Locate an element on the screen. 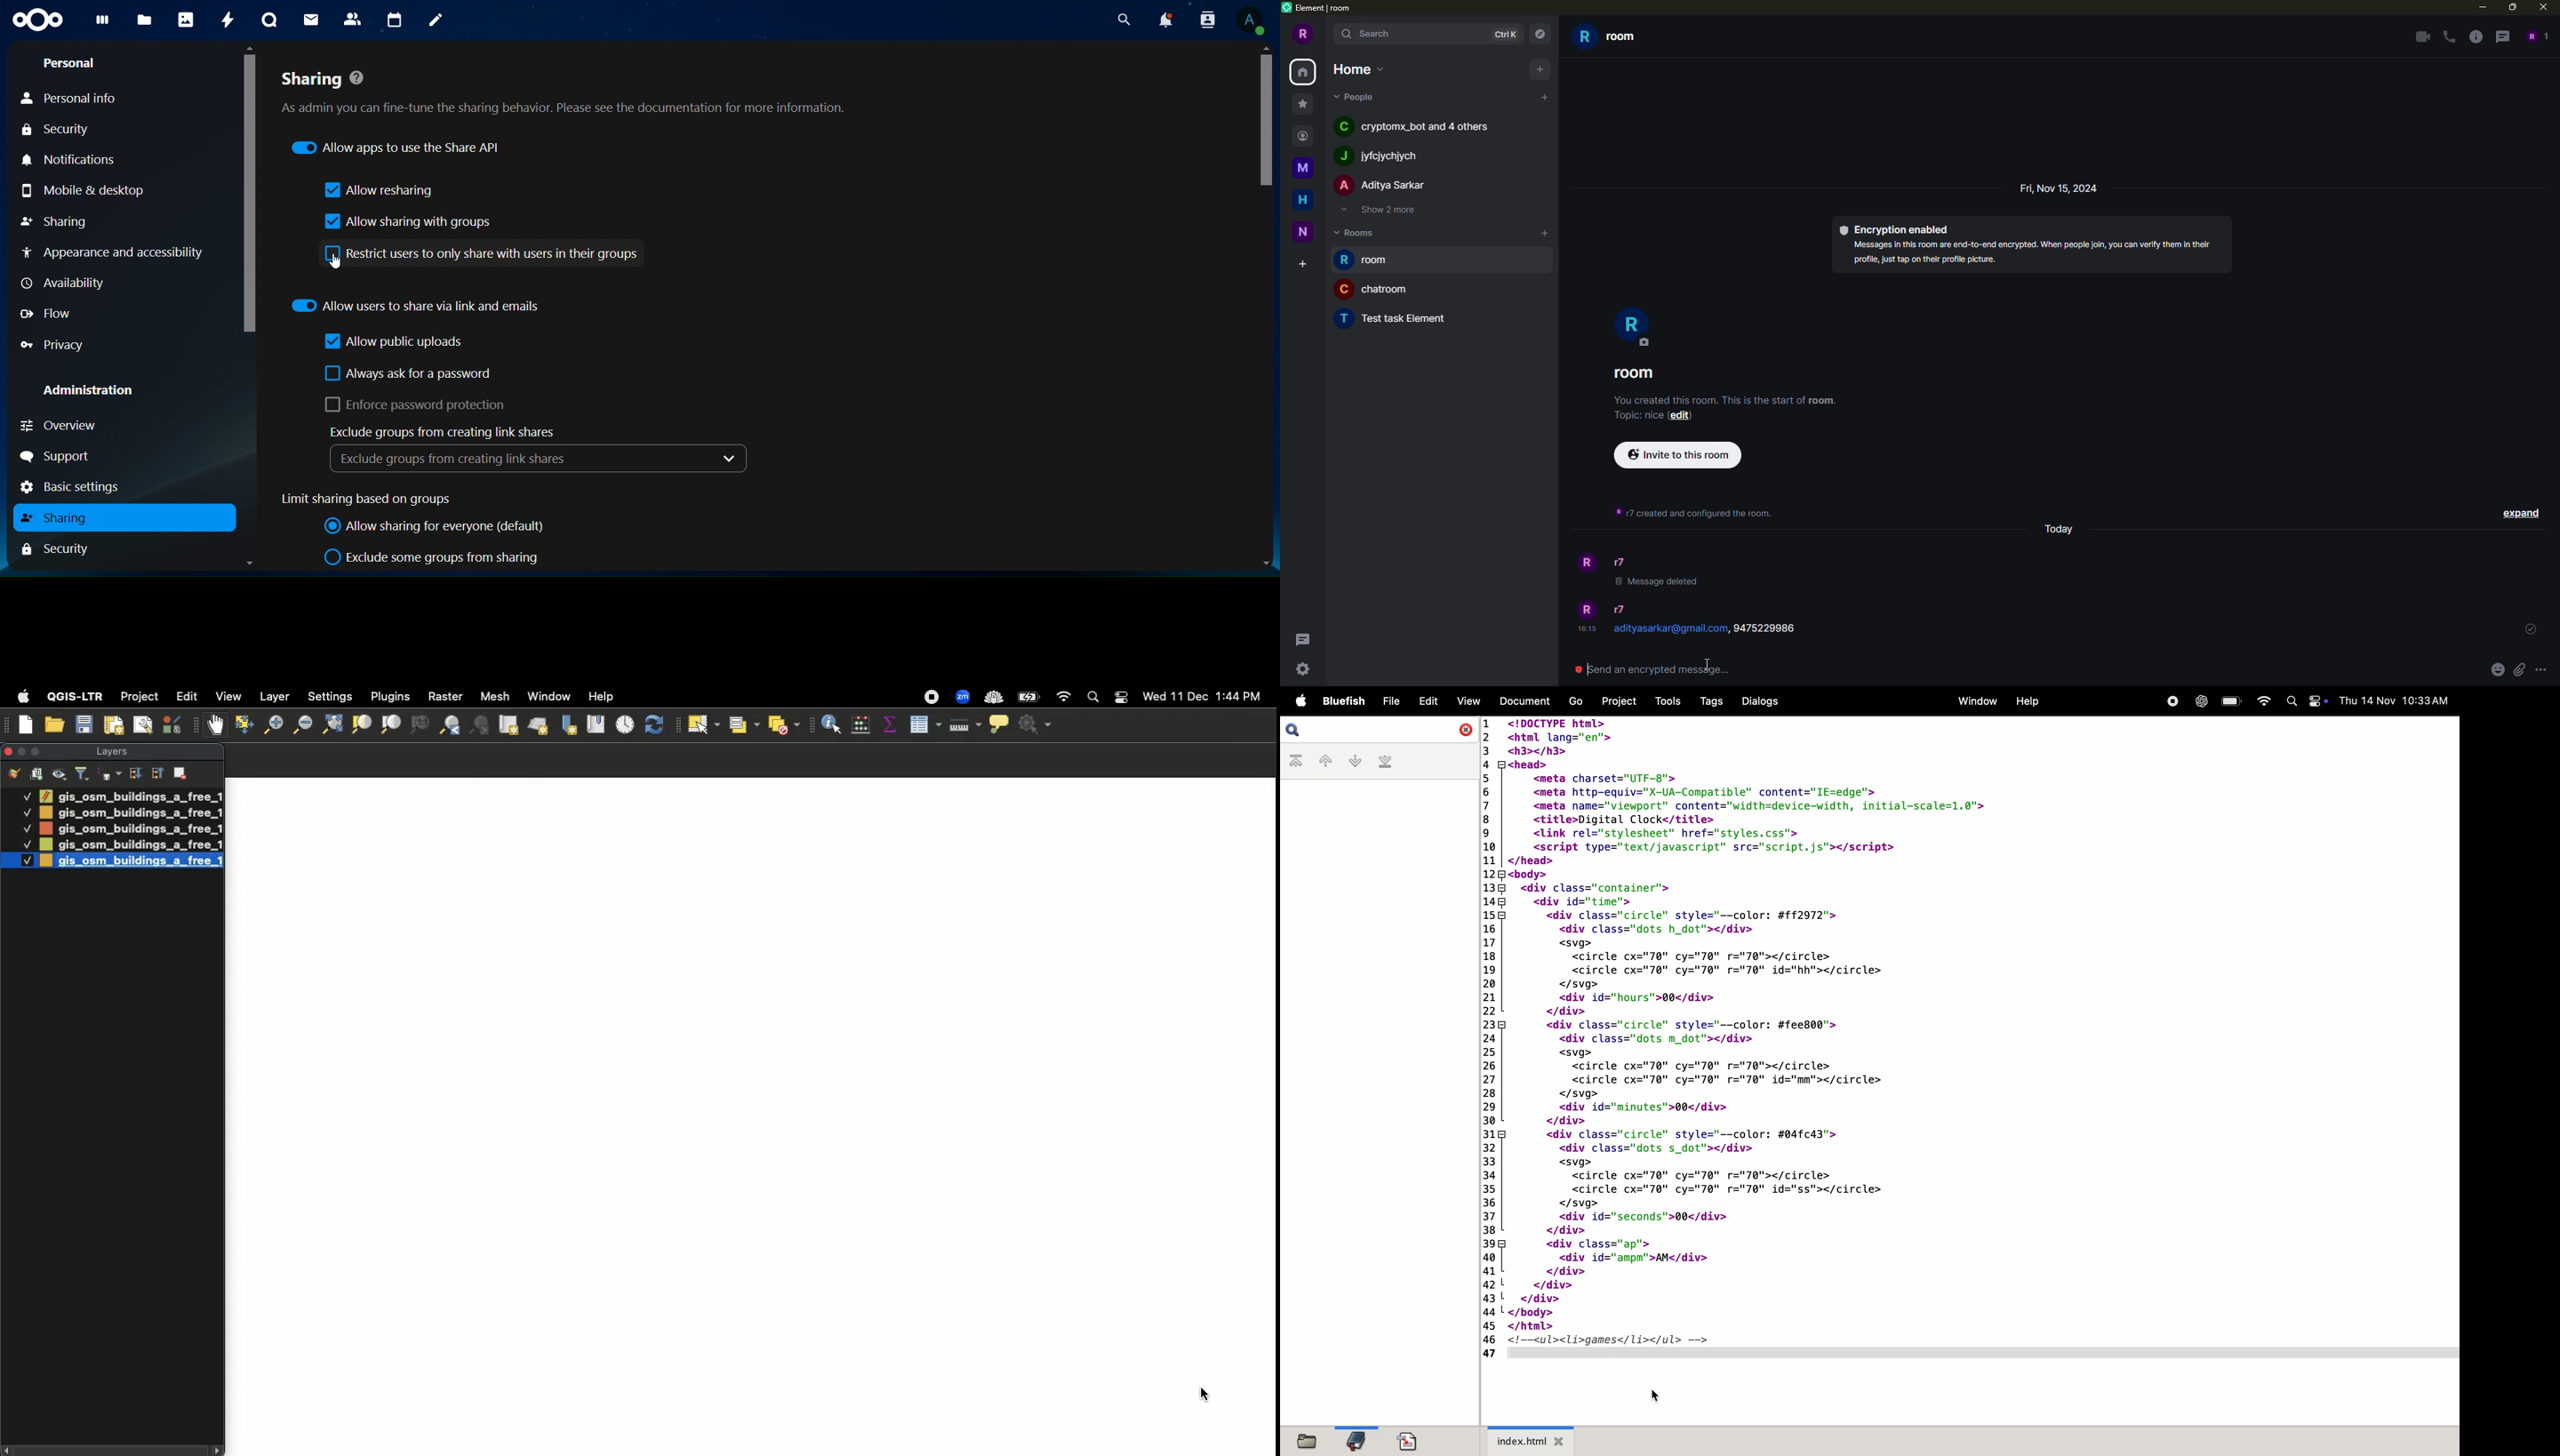 The width and height of the screenshot is (2576, 1456). navigator is located at coordinates (1539, 34).